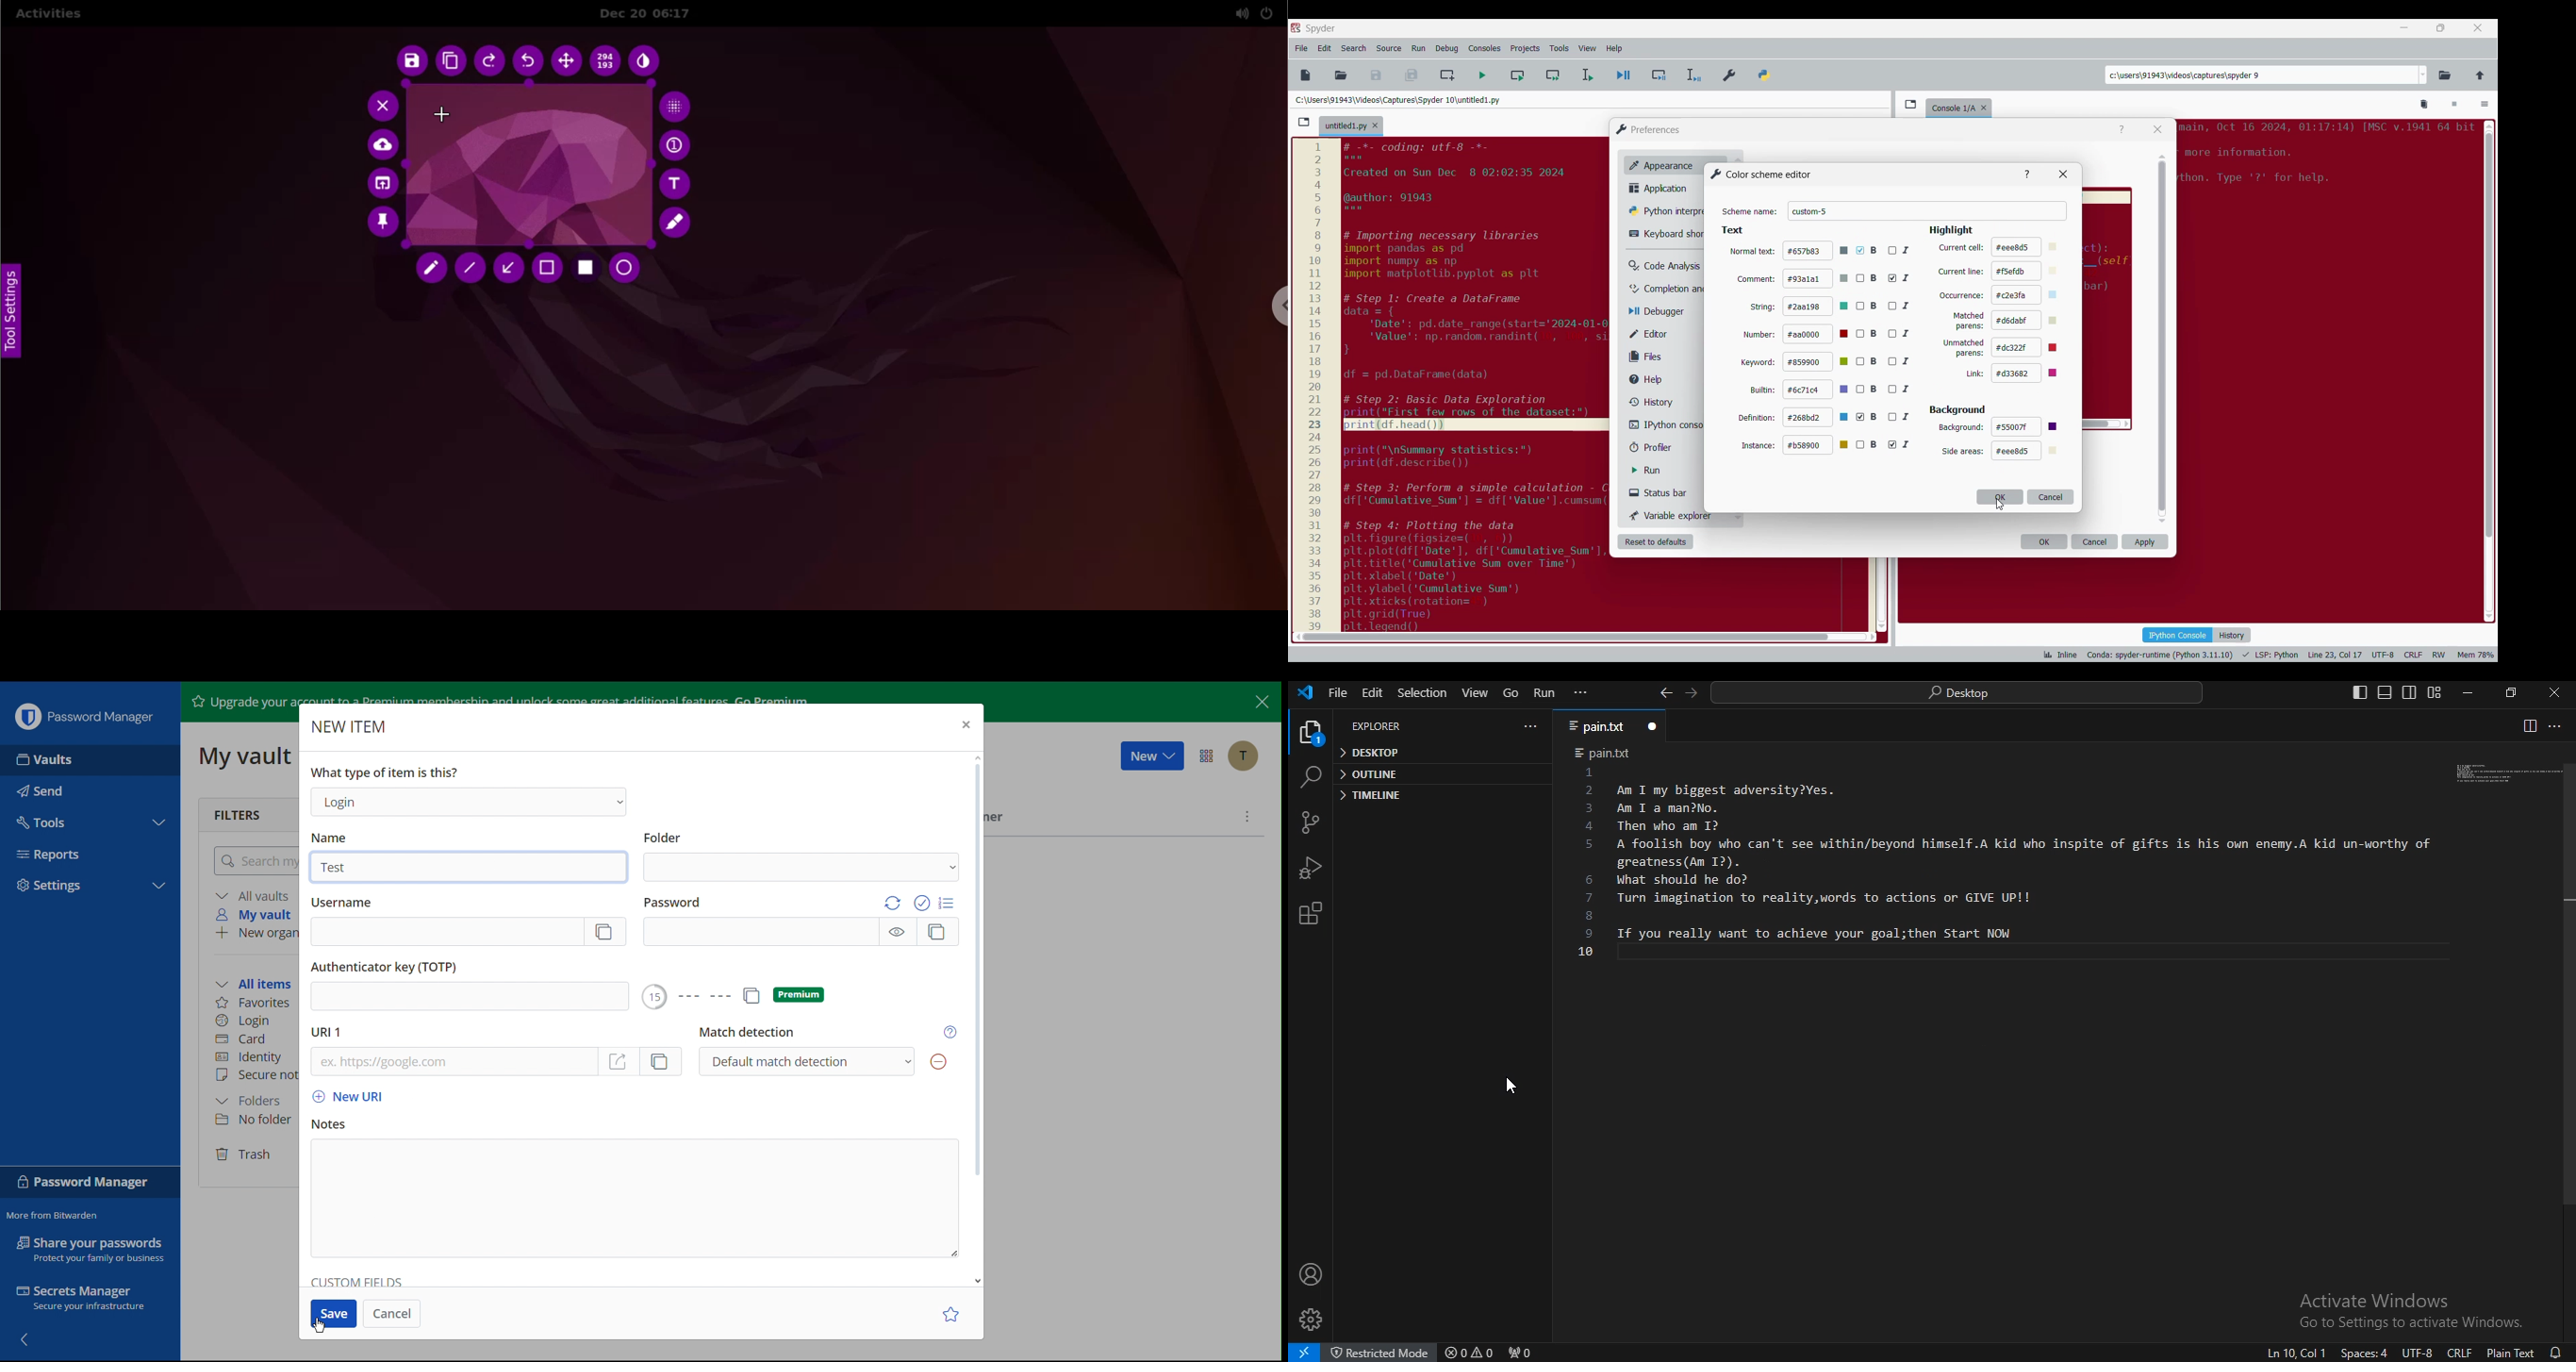 The width and height of the screenshot is (2576, 1372). I want to click on View menu, so click(1587, 49).